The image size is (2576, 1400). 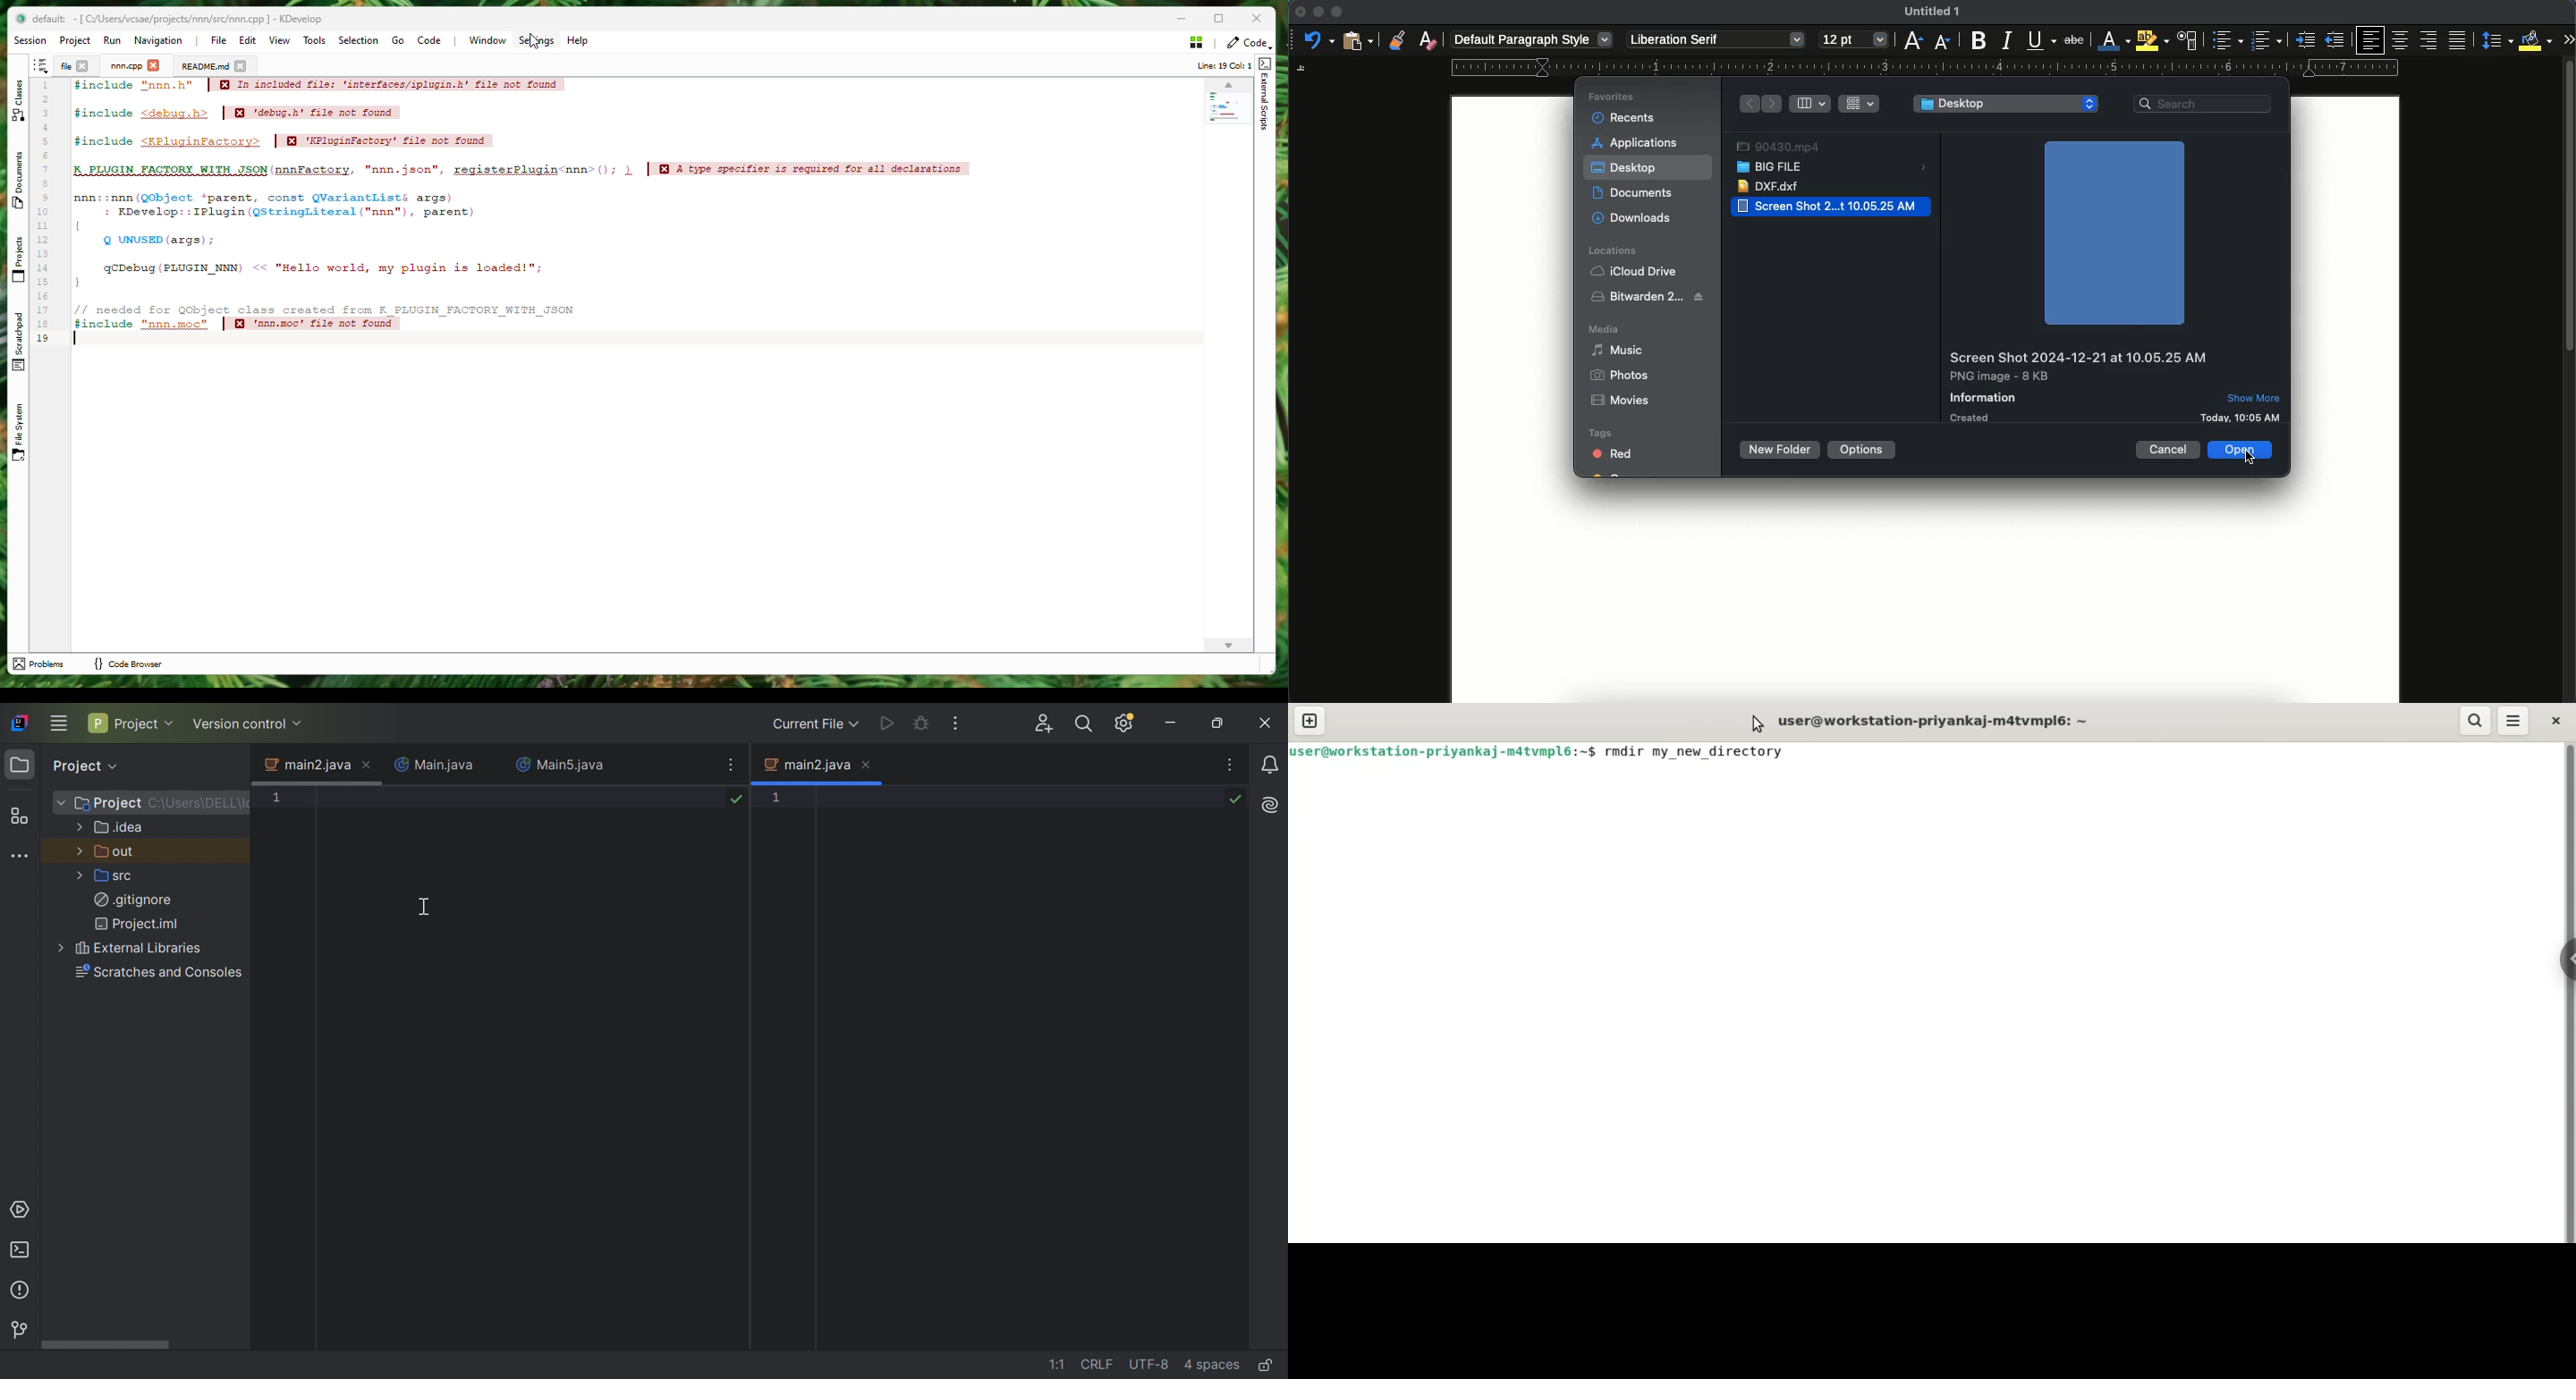 I want to click on font color, so click(x=2113, y=40).